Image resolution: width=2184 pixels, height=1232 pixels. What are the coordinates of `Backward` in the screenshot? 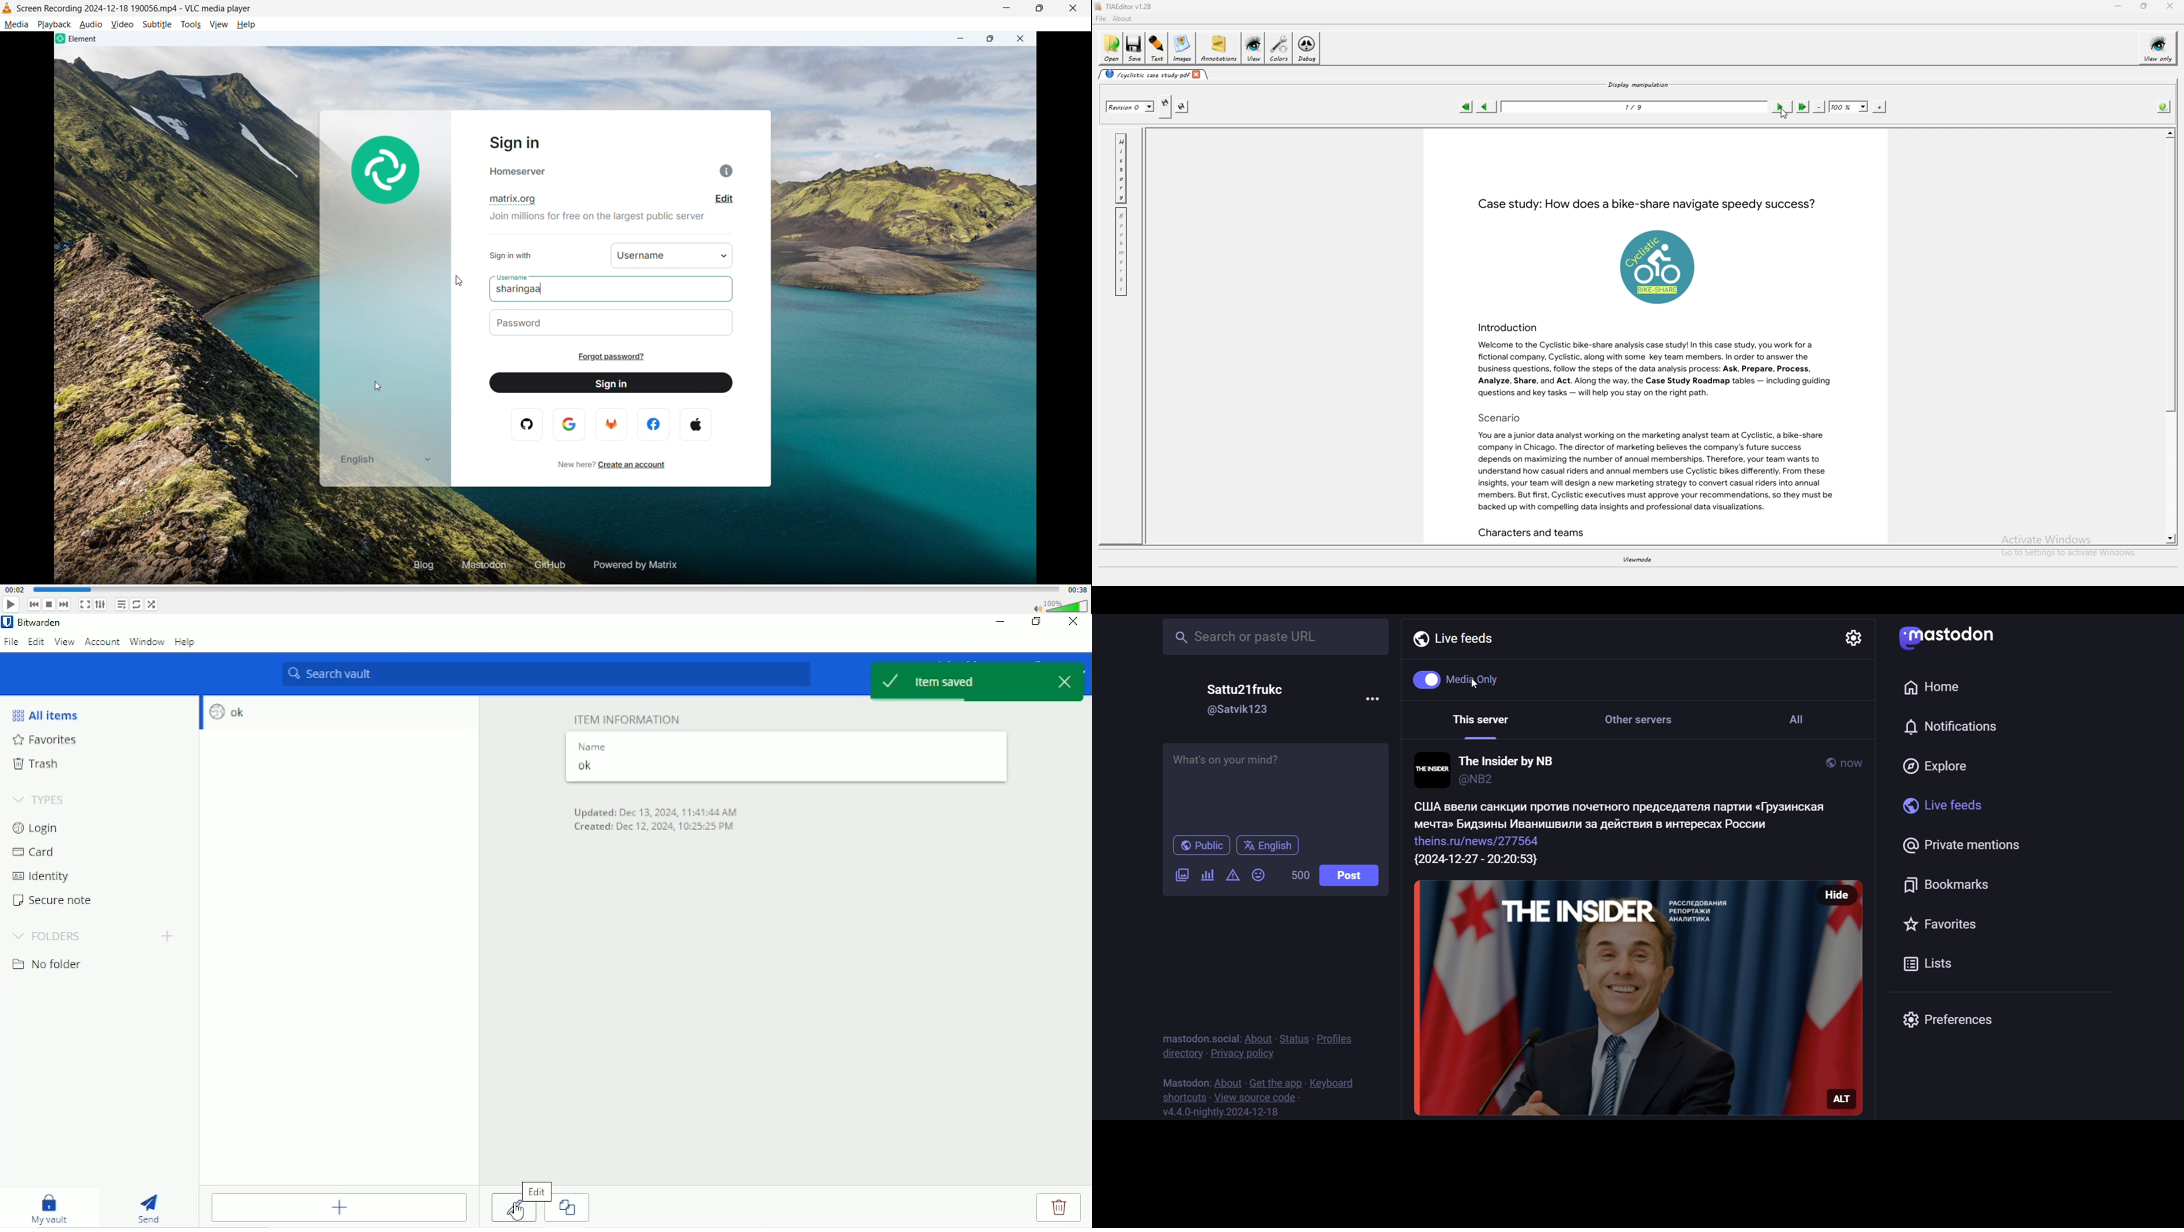 It's located at (45, 604).